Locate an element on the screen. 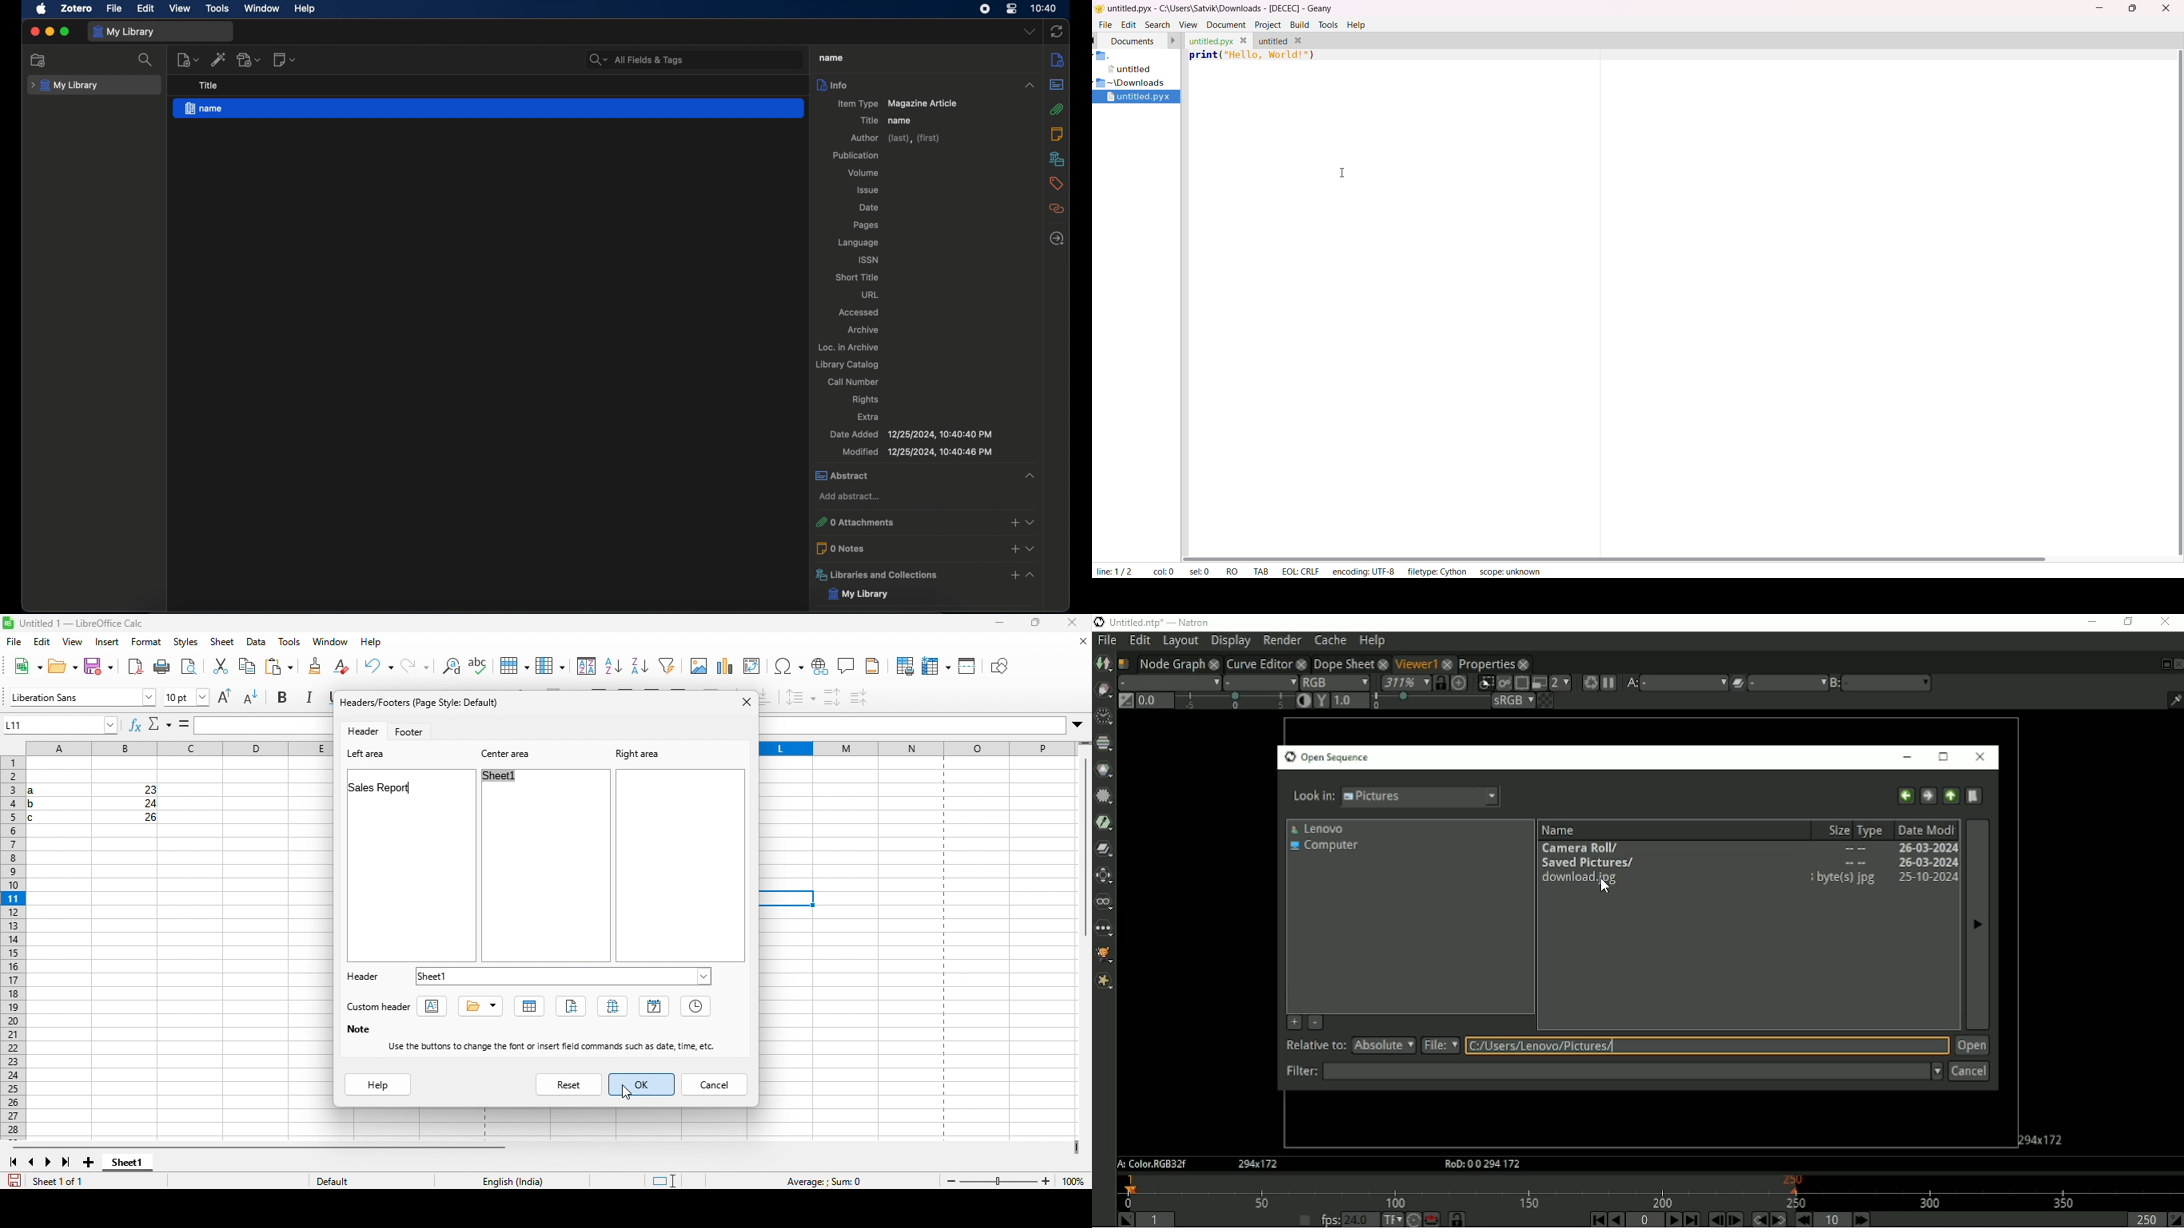 Image resolution: width=2184 pixels, height=1232 pixels. left area is located at coordinates (373, 755).